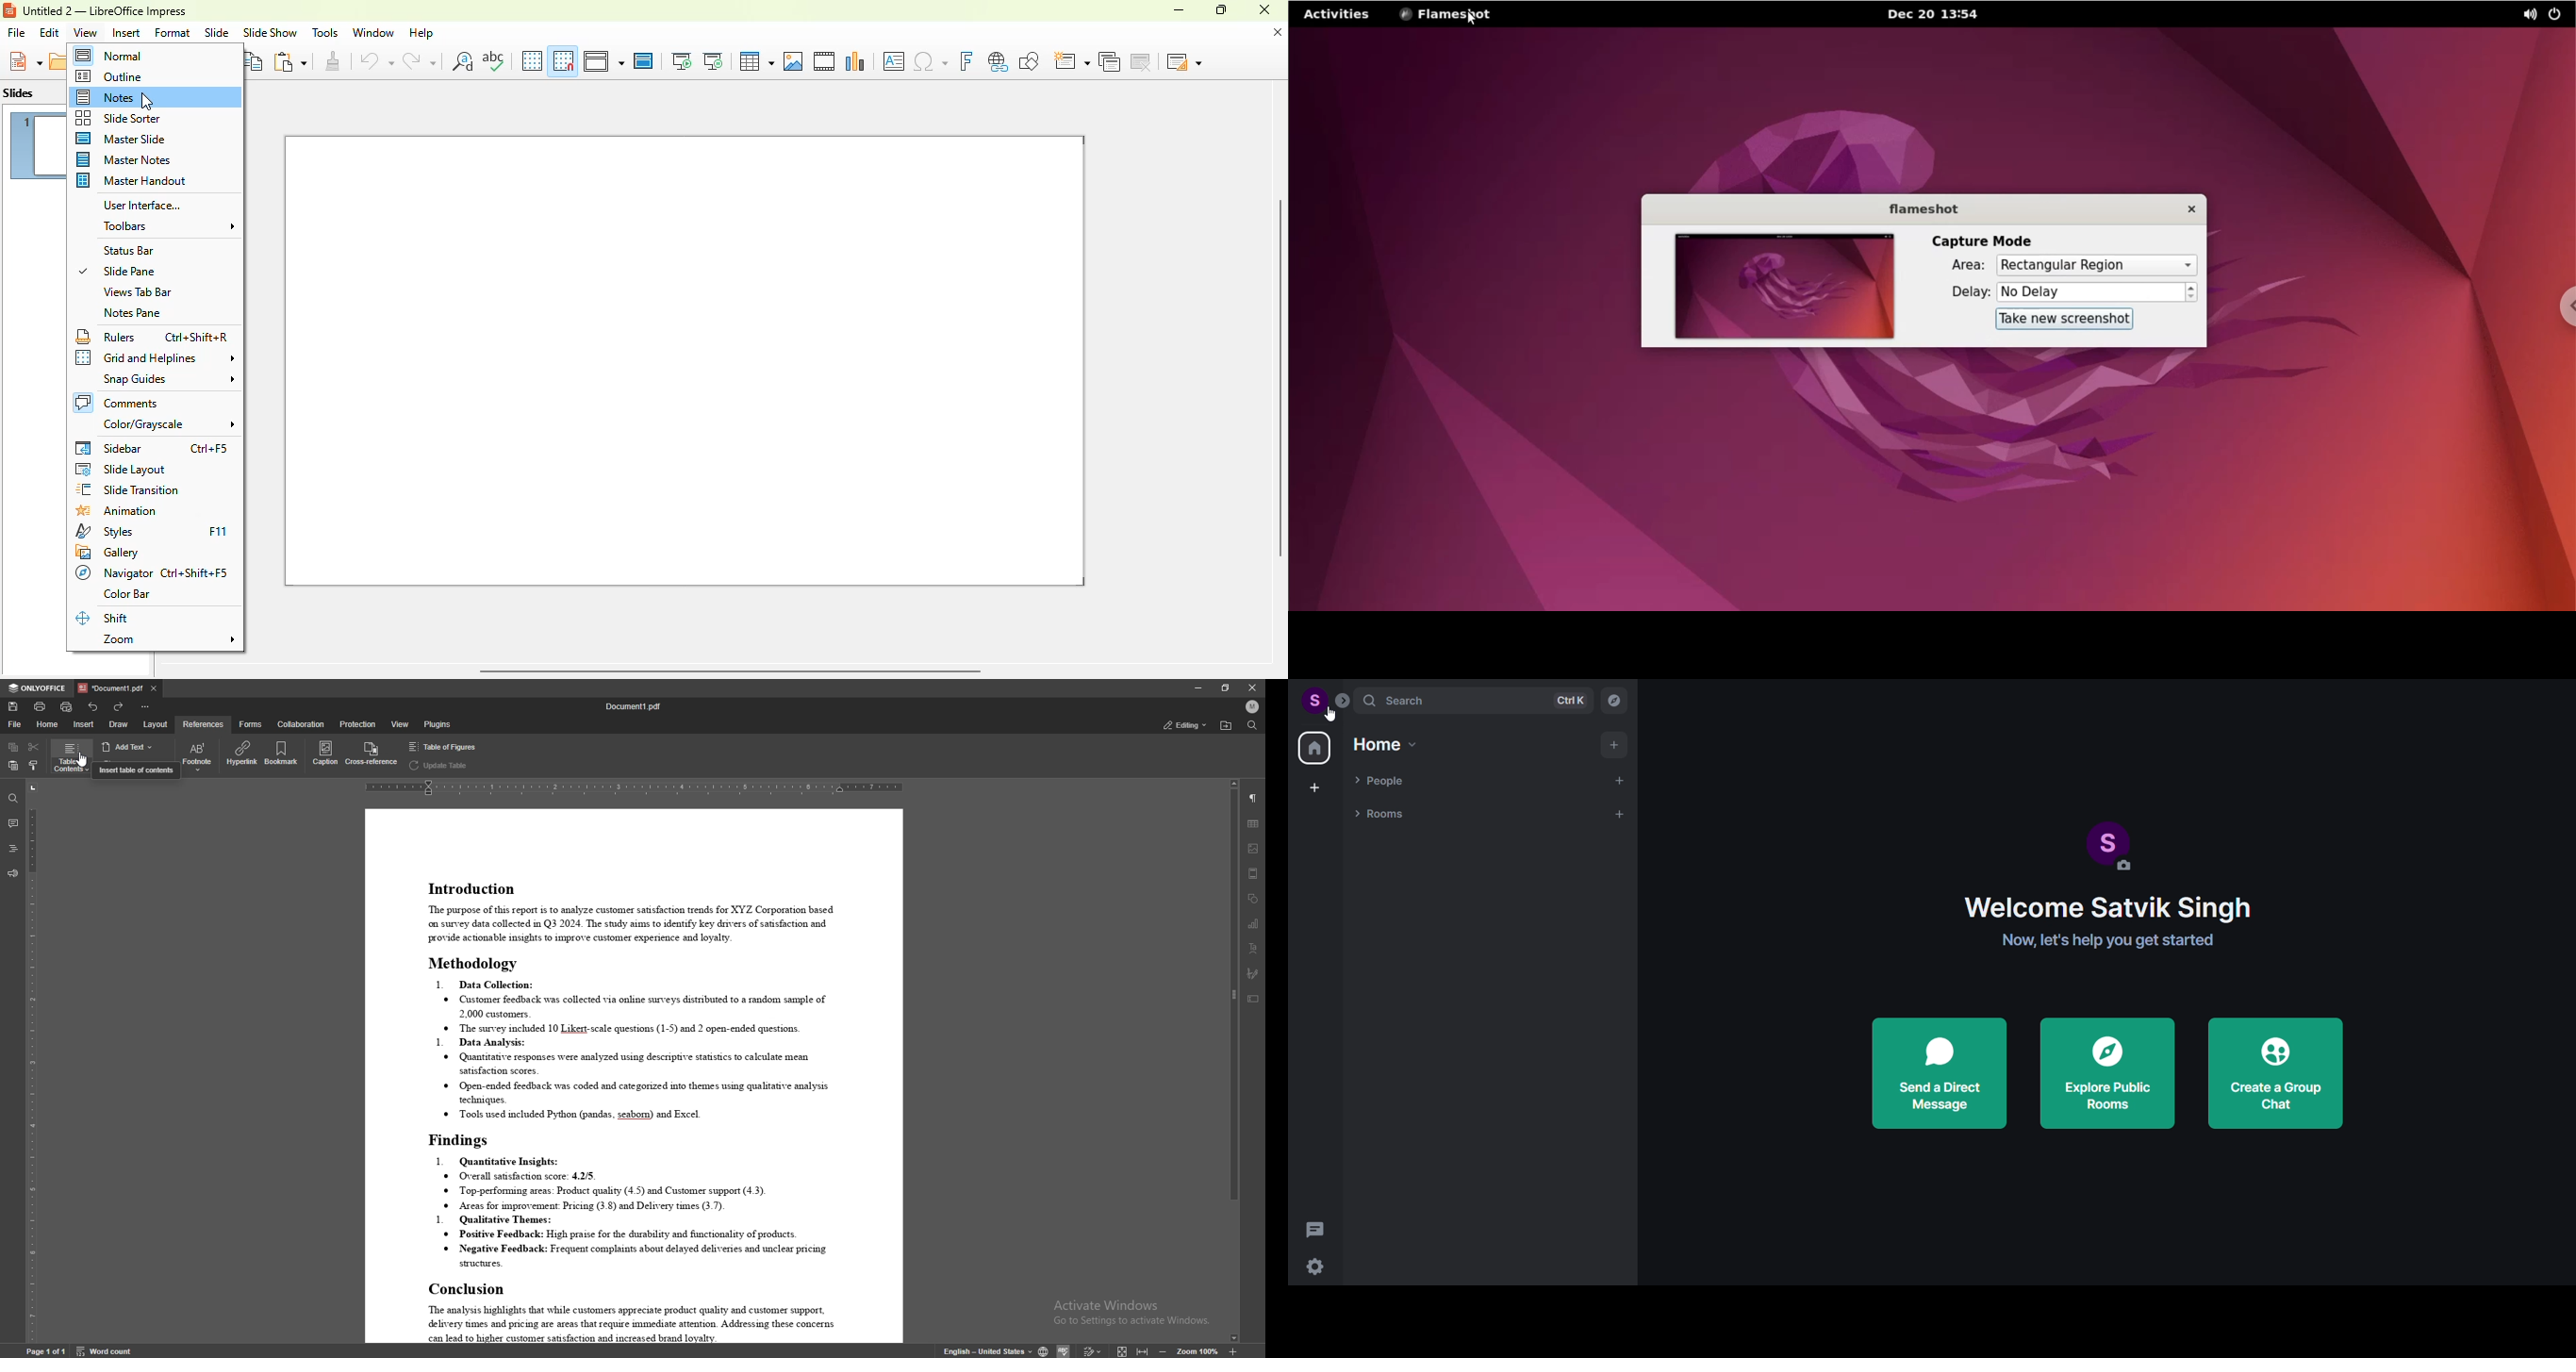 This screenshot has width=2576, height=1372. What do you see at coordinates (2109, 1074) in the screenshot?
I see `explore public rooms` at bounding box center [2109, 1074].